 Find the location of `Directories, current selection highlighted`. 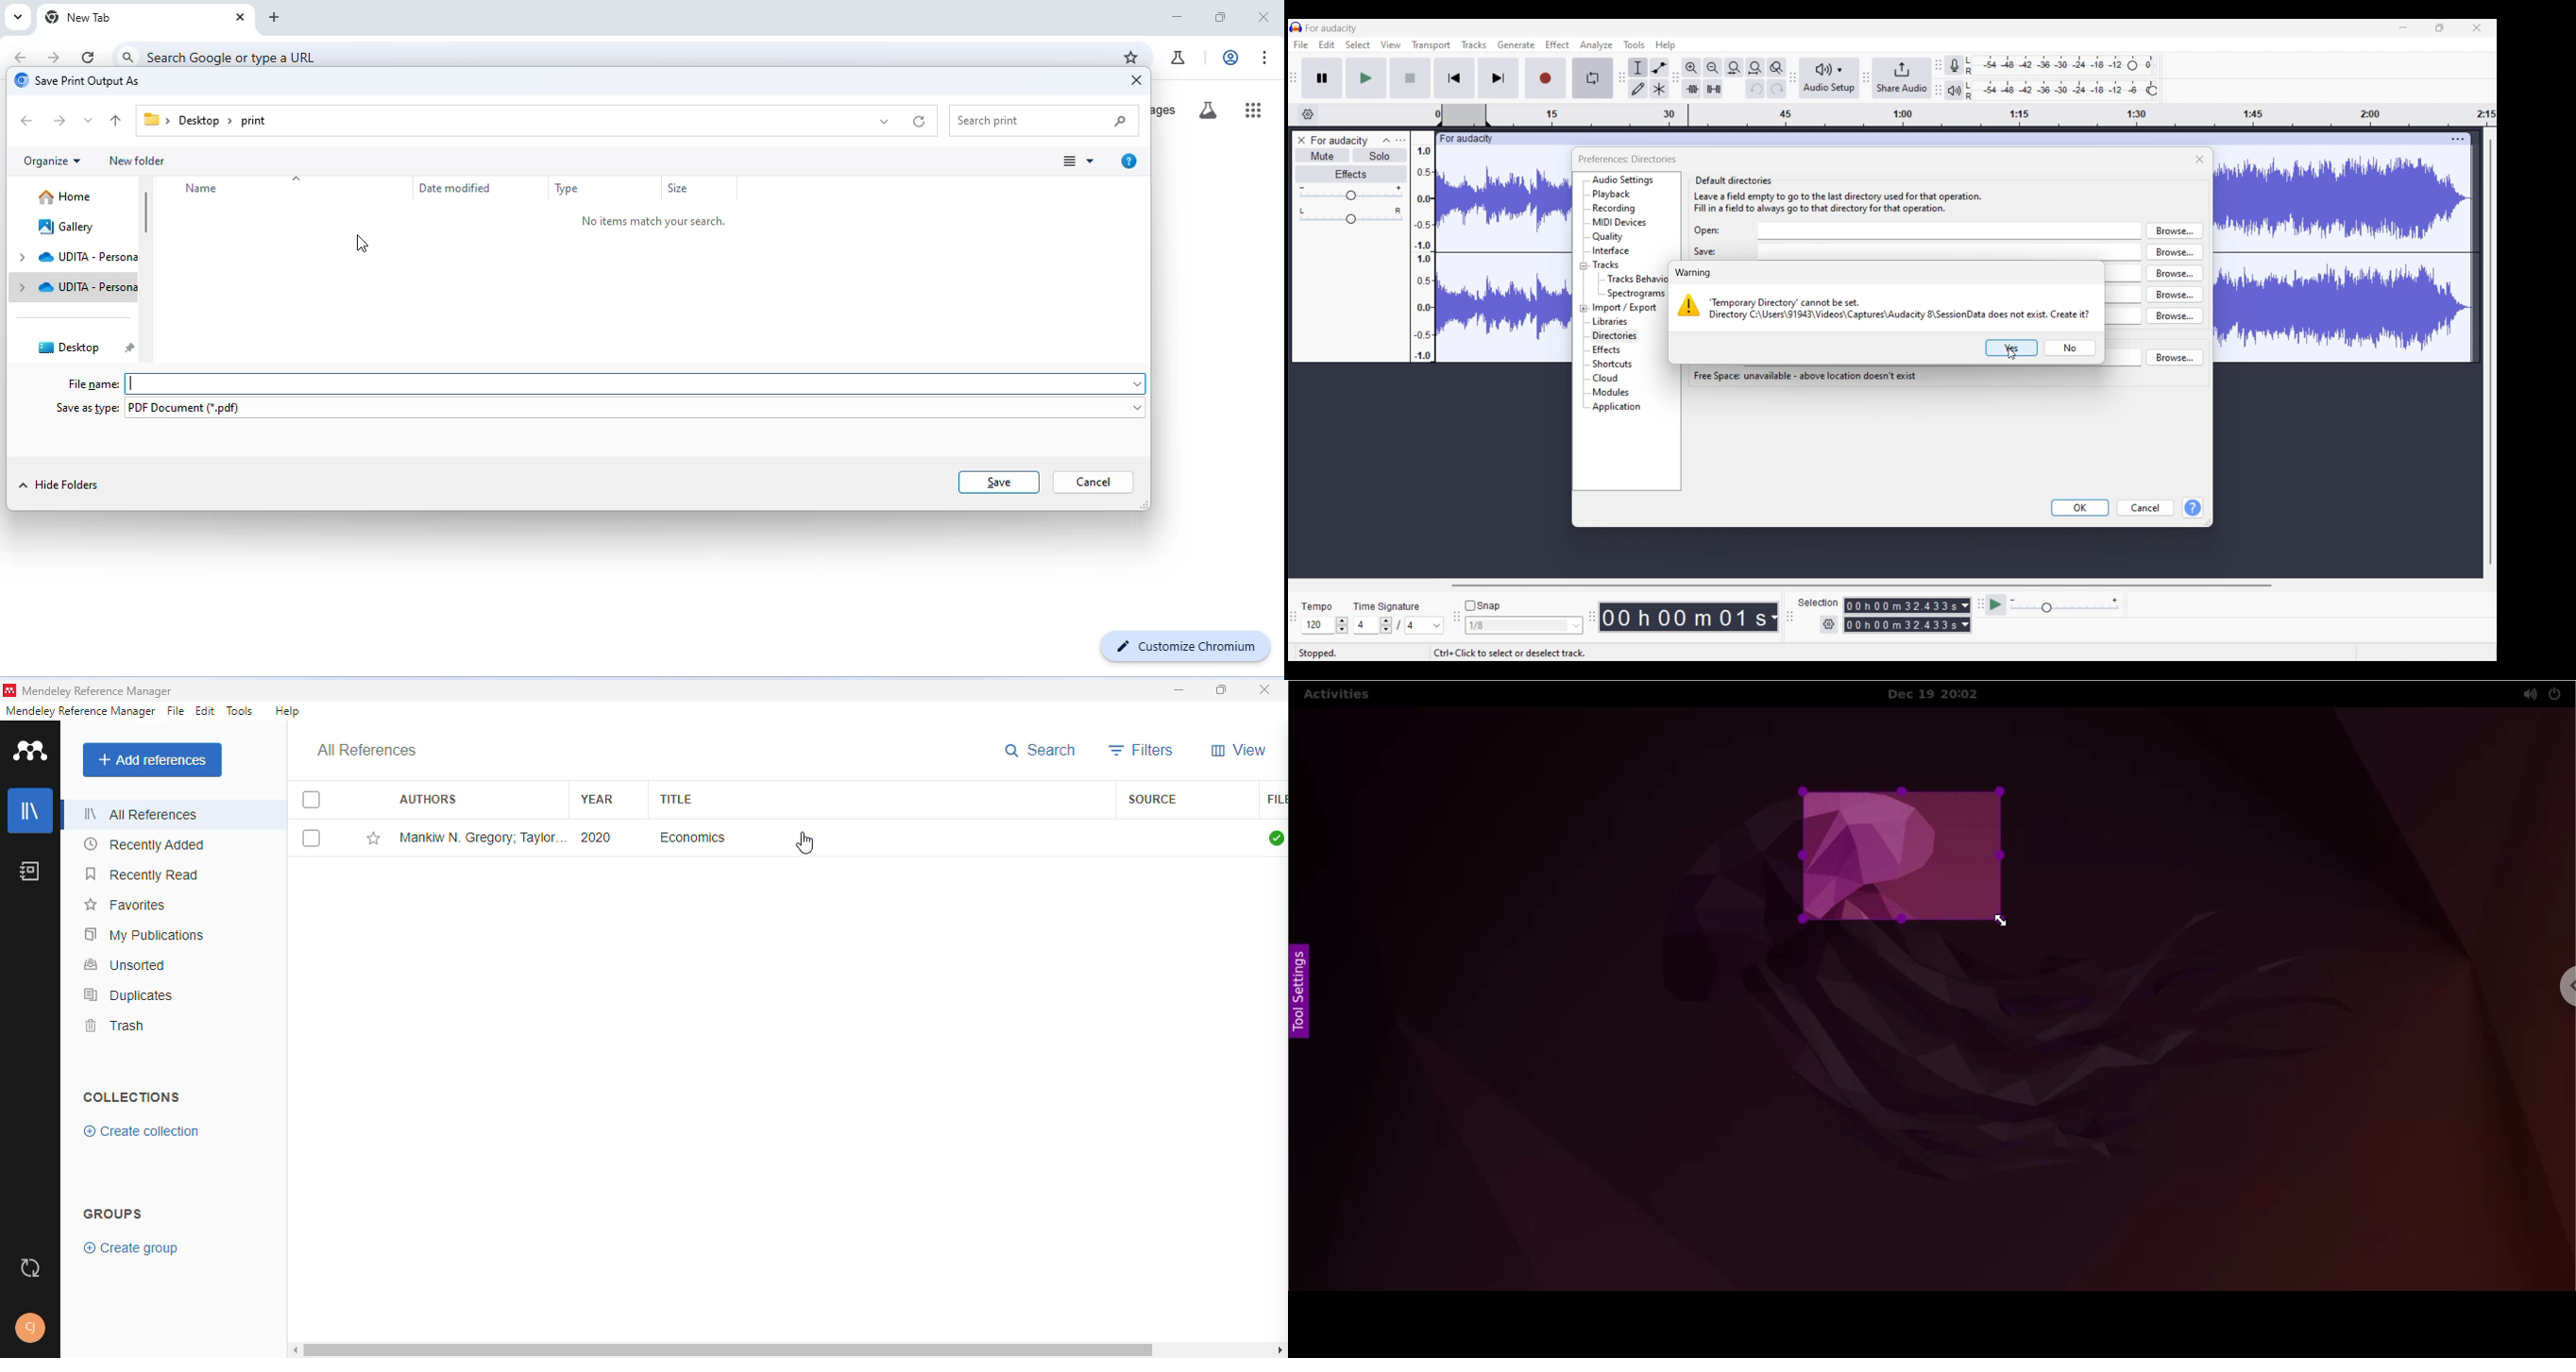

Directories, current selection highlighted is located at coordinates (1615, 336).